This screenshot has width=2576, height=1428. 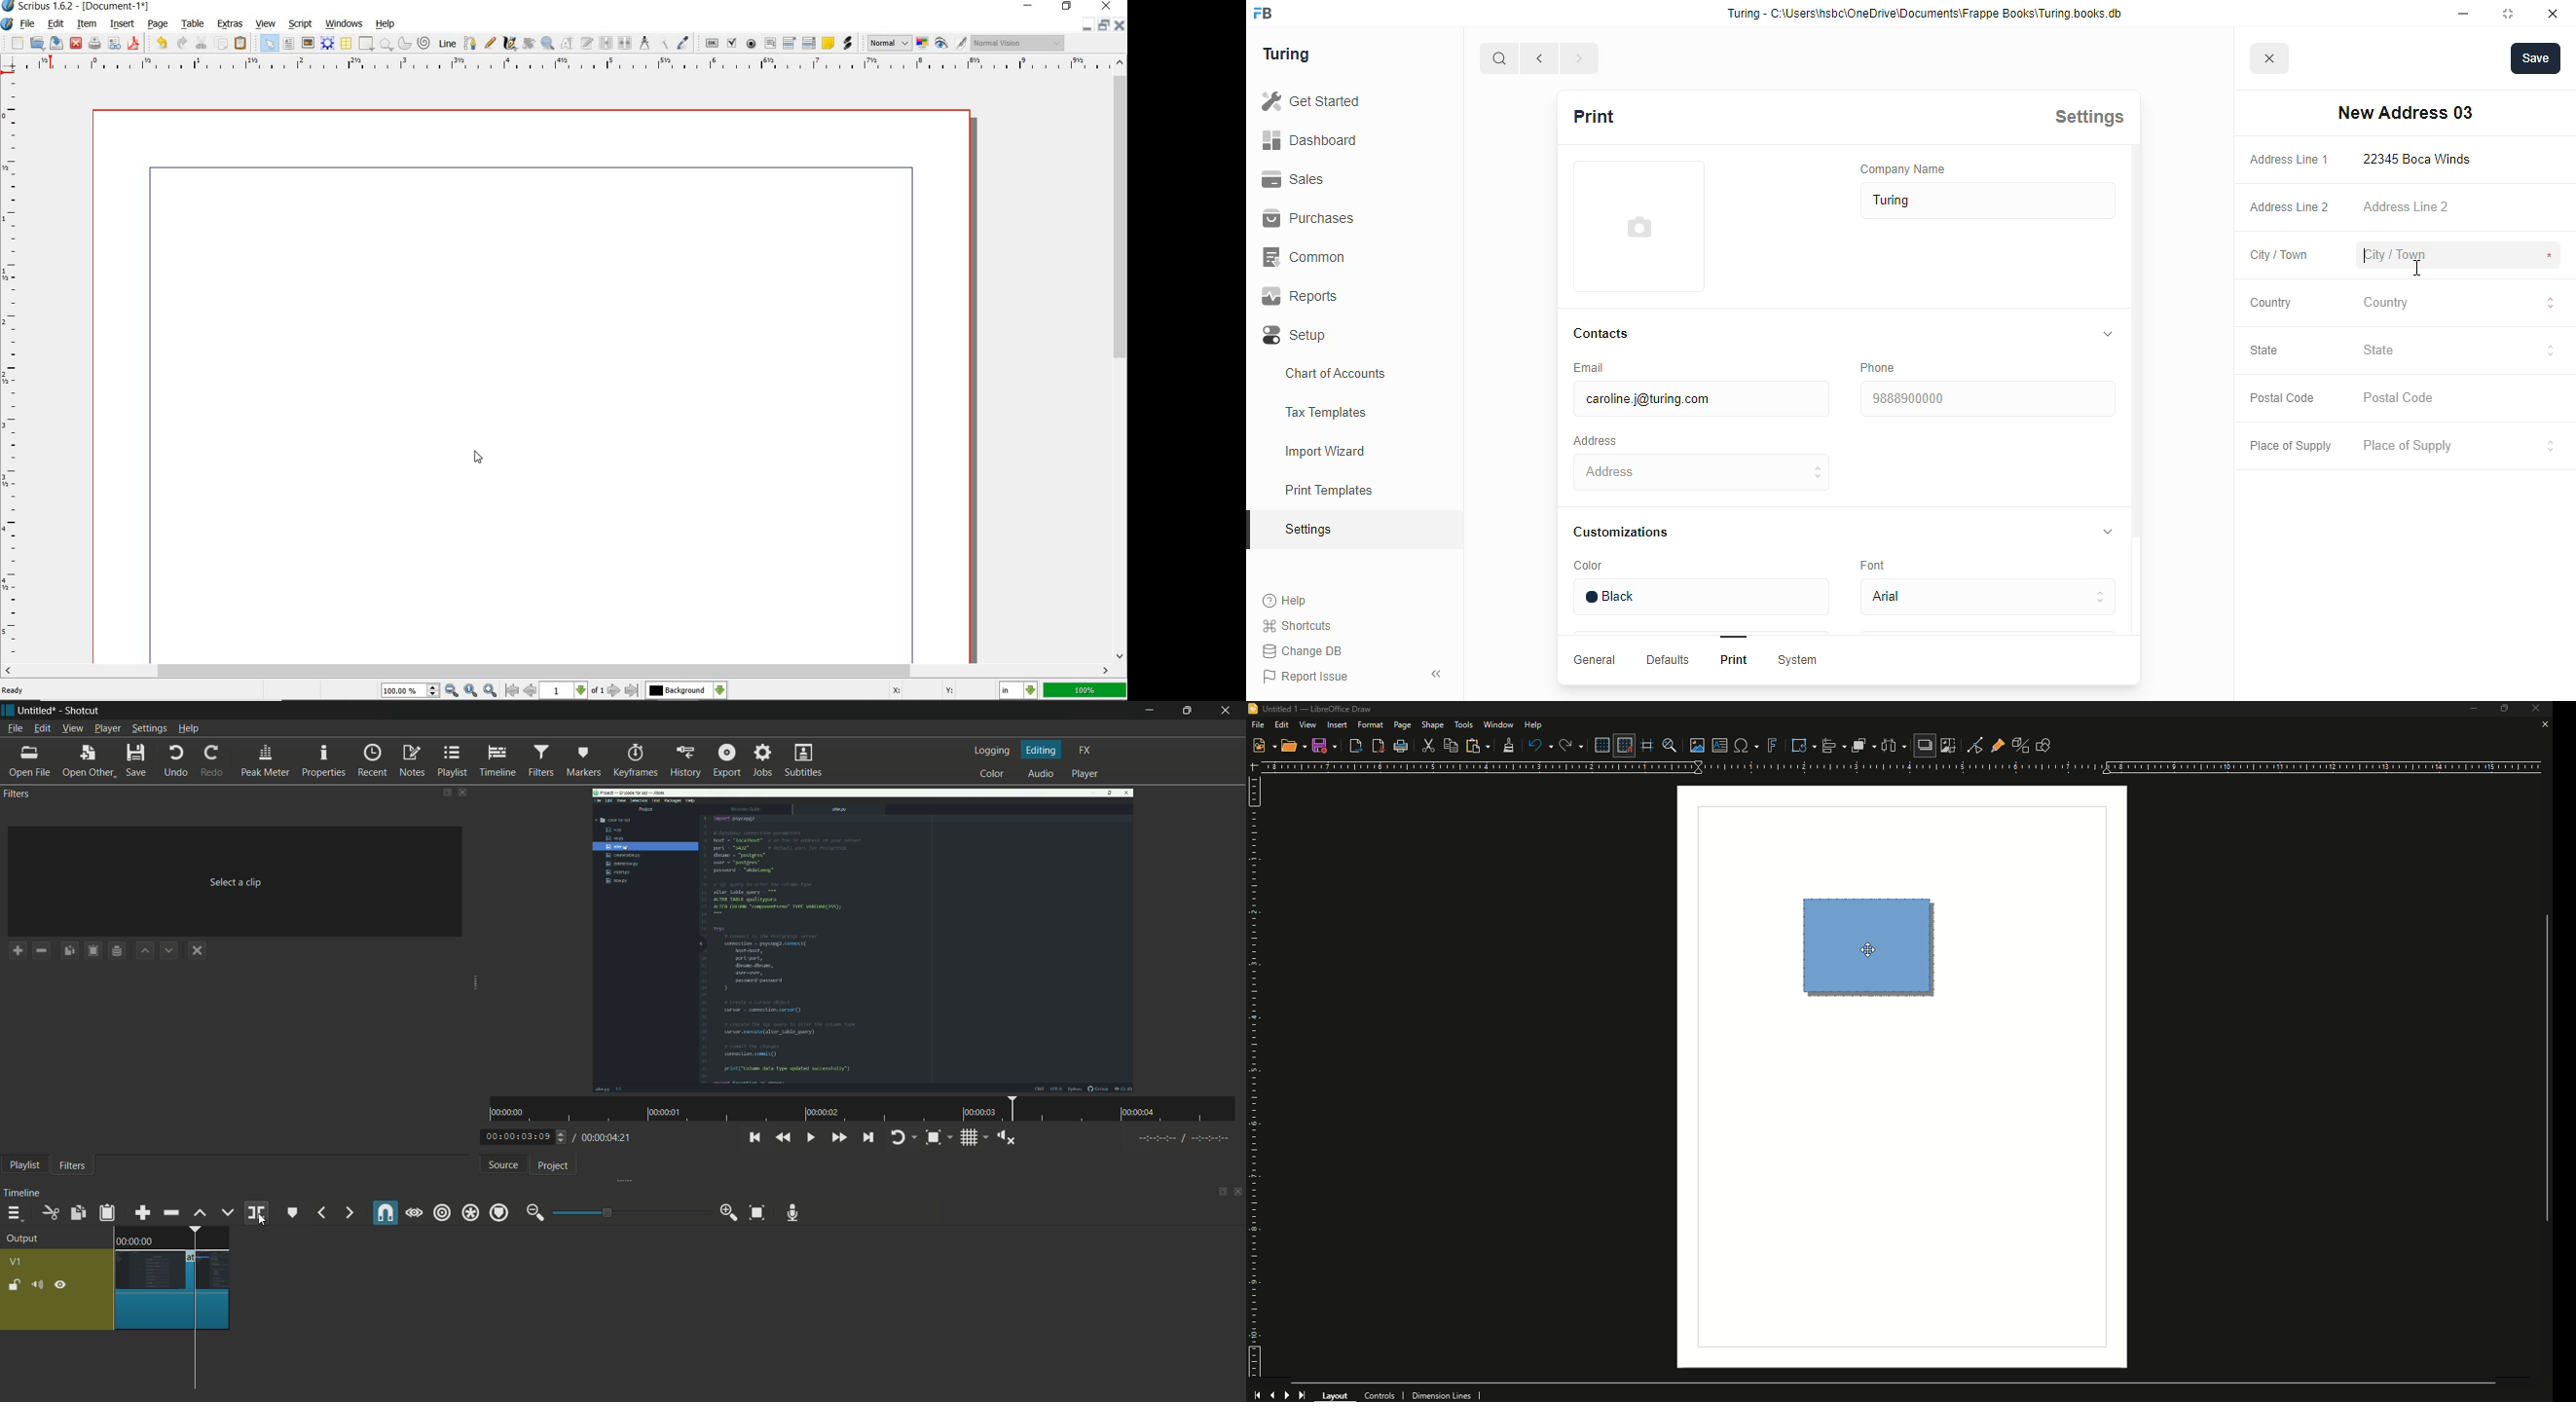 What do you see at coordinates (2459, 352) in the screenshot?
I see `state` at bounding box center [2459, 352].